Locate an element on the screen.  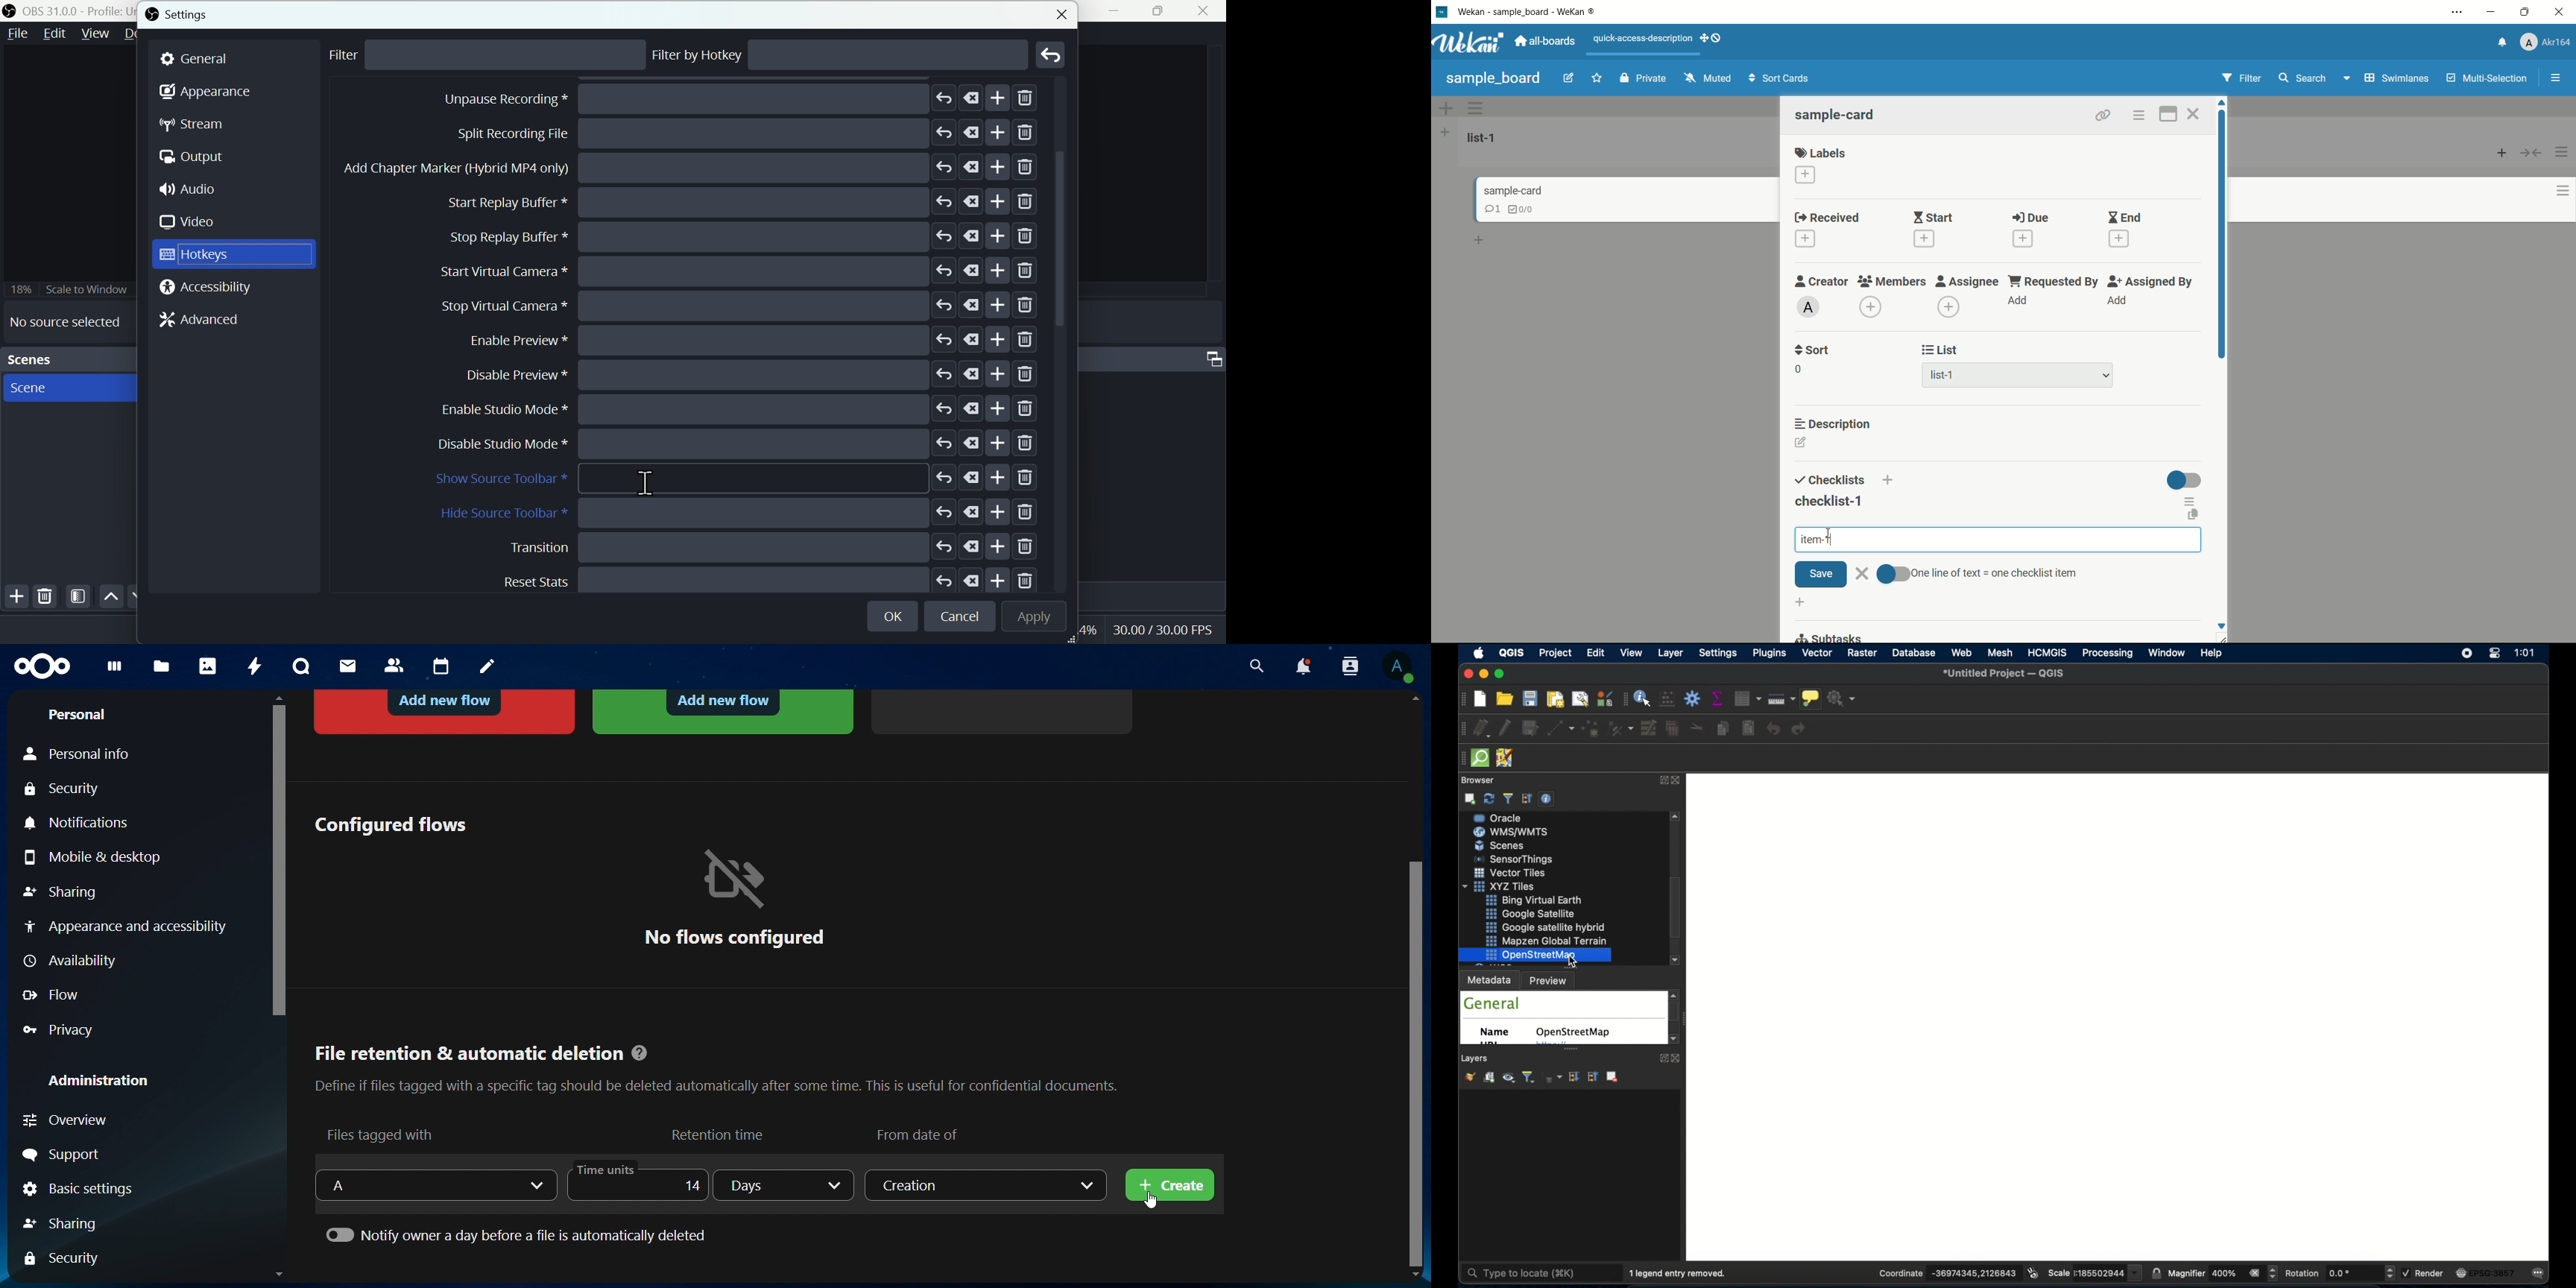
View is located at coordinates (93, 34).